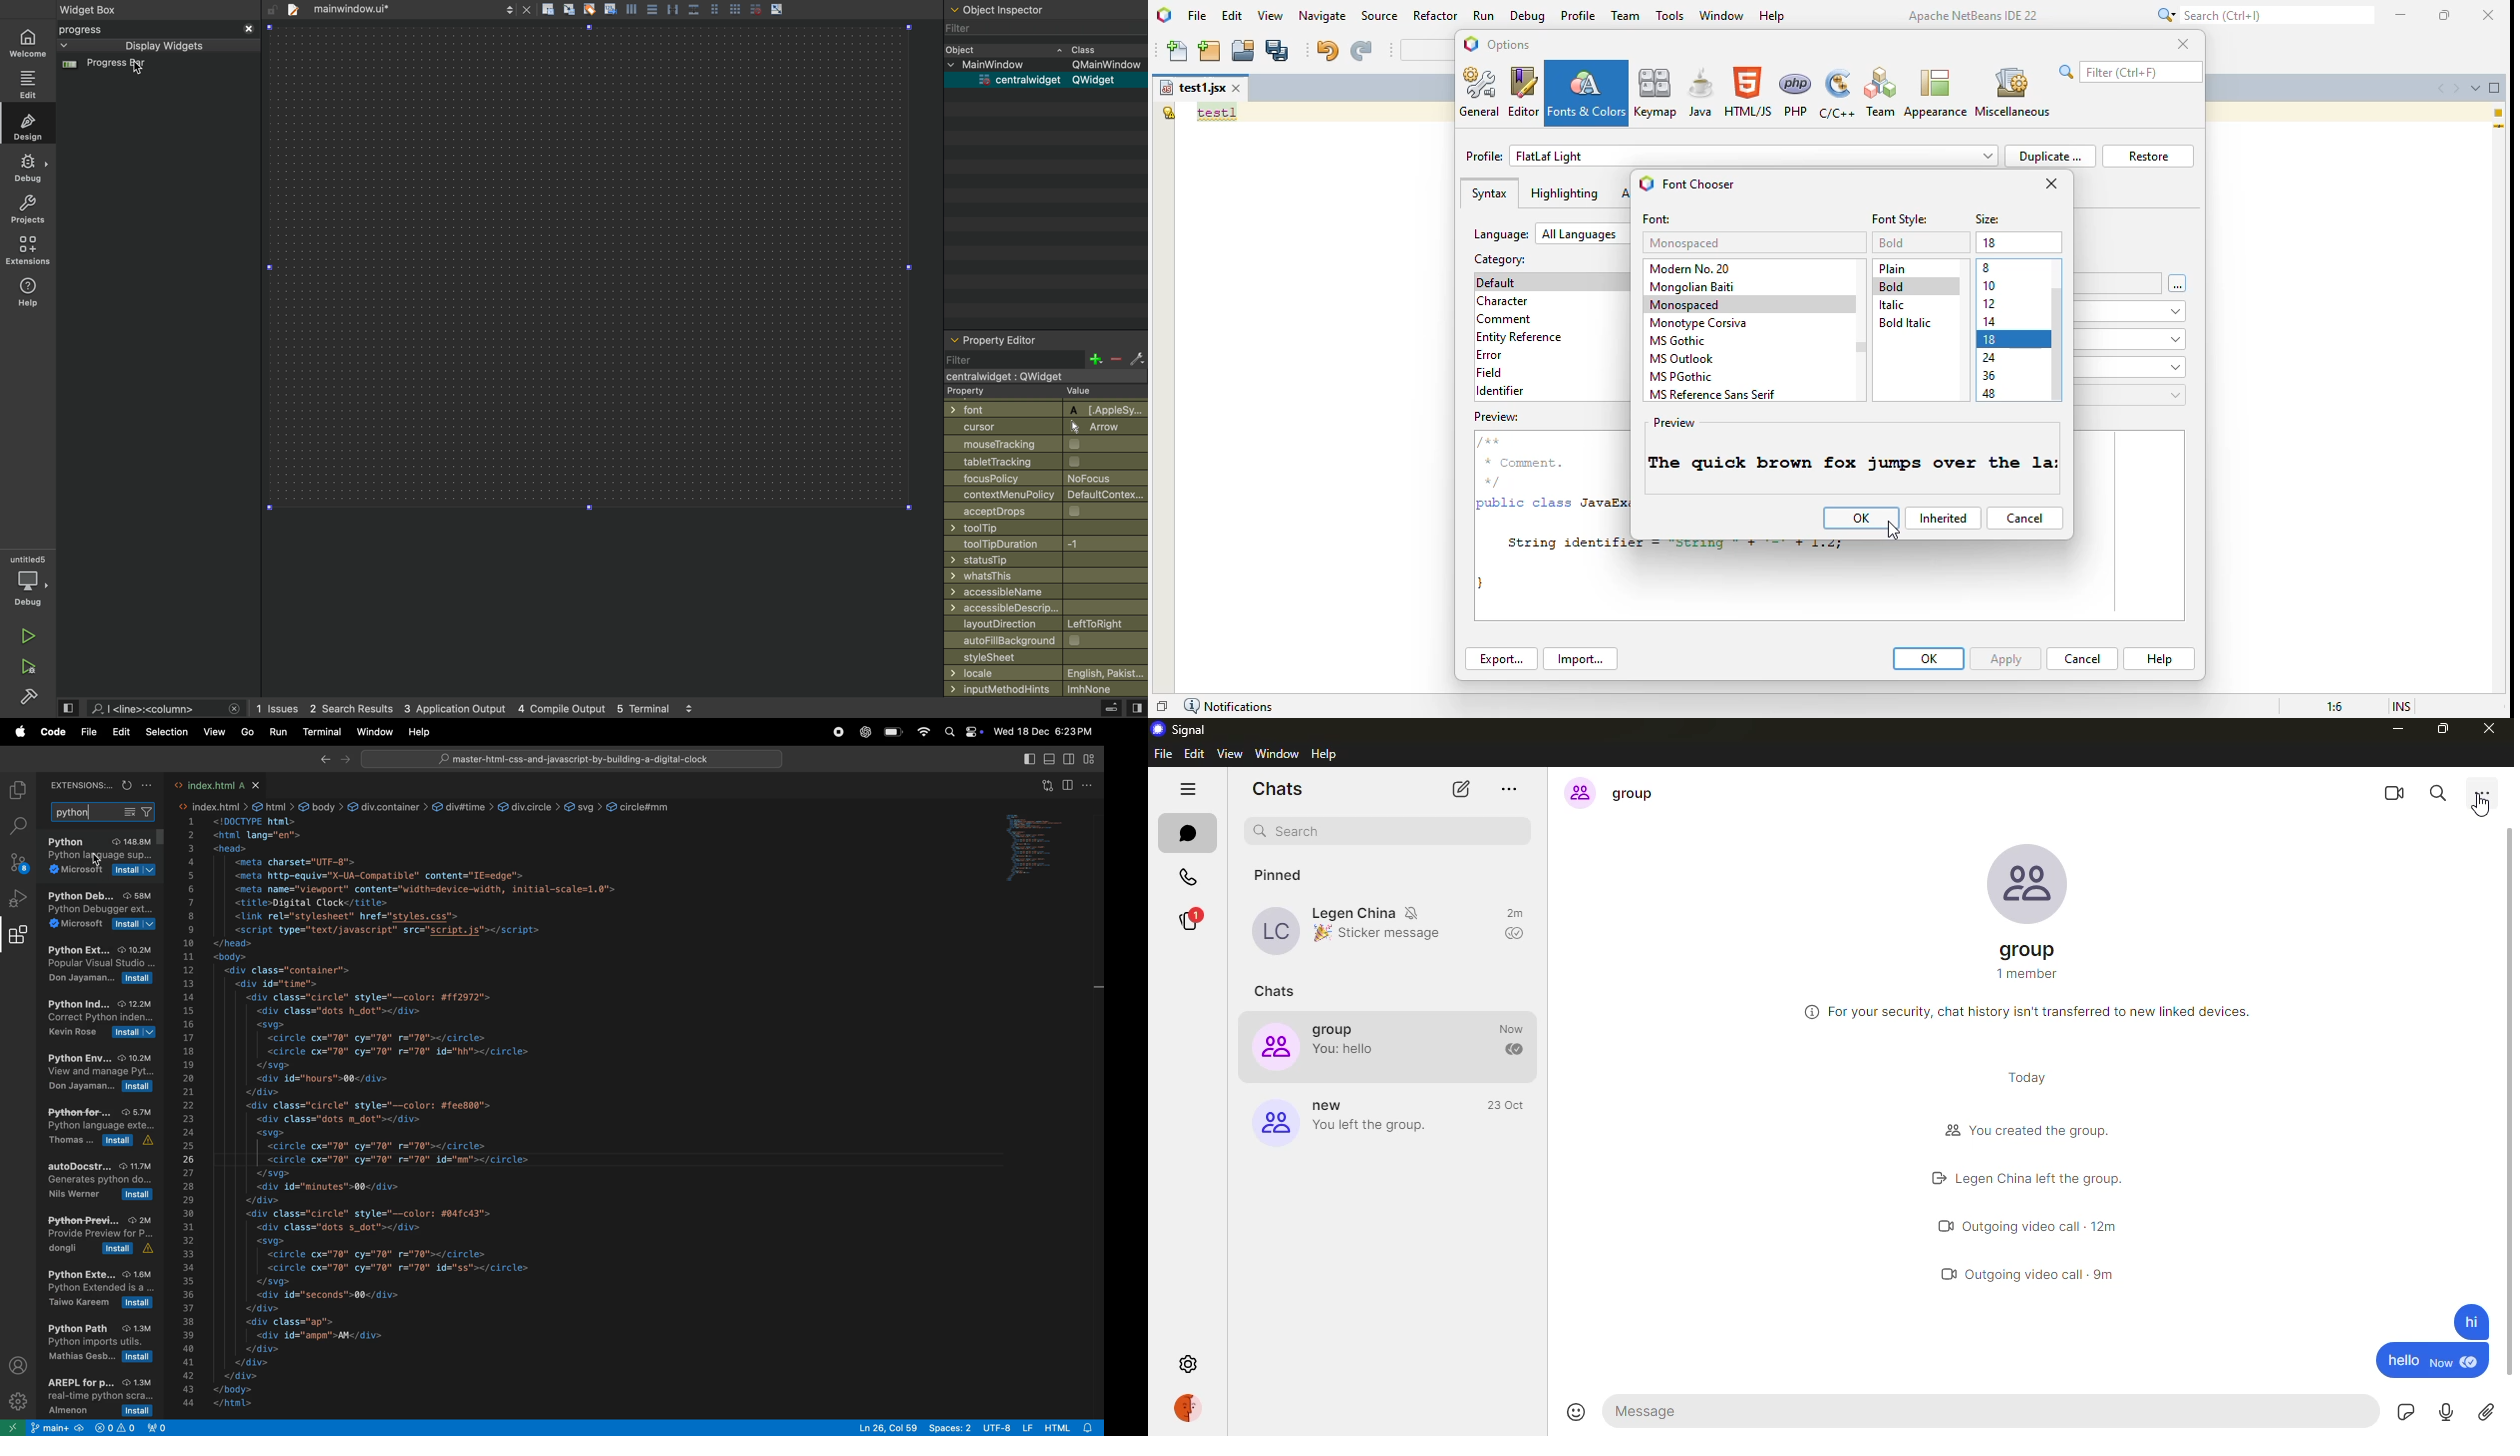  What do you see at coordinates (1336, 1030) in the screenshot?
I see `group` at bounding box center [1336, 1030].